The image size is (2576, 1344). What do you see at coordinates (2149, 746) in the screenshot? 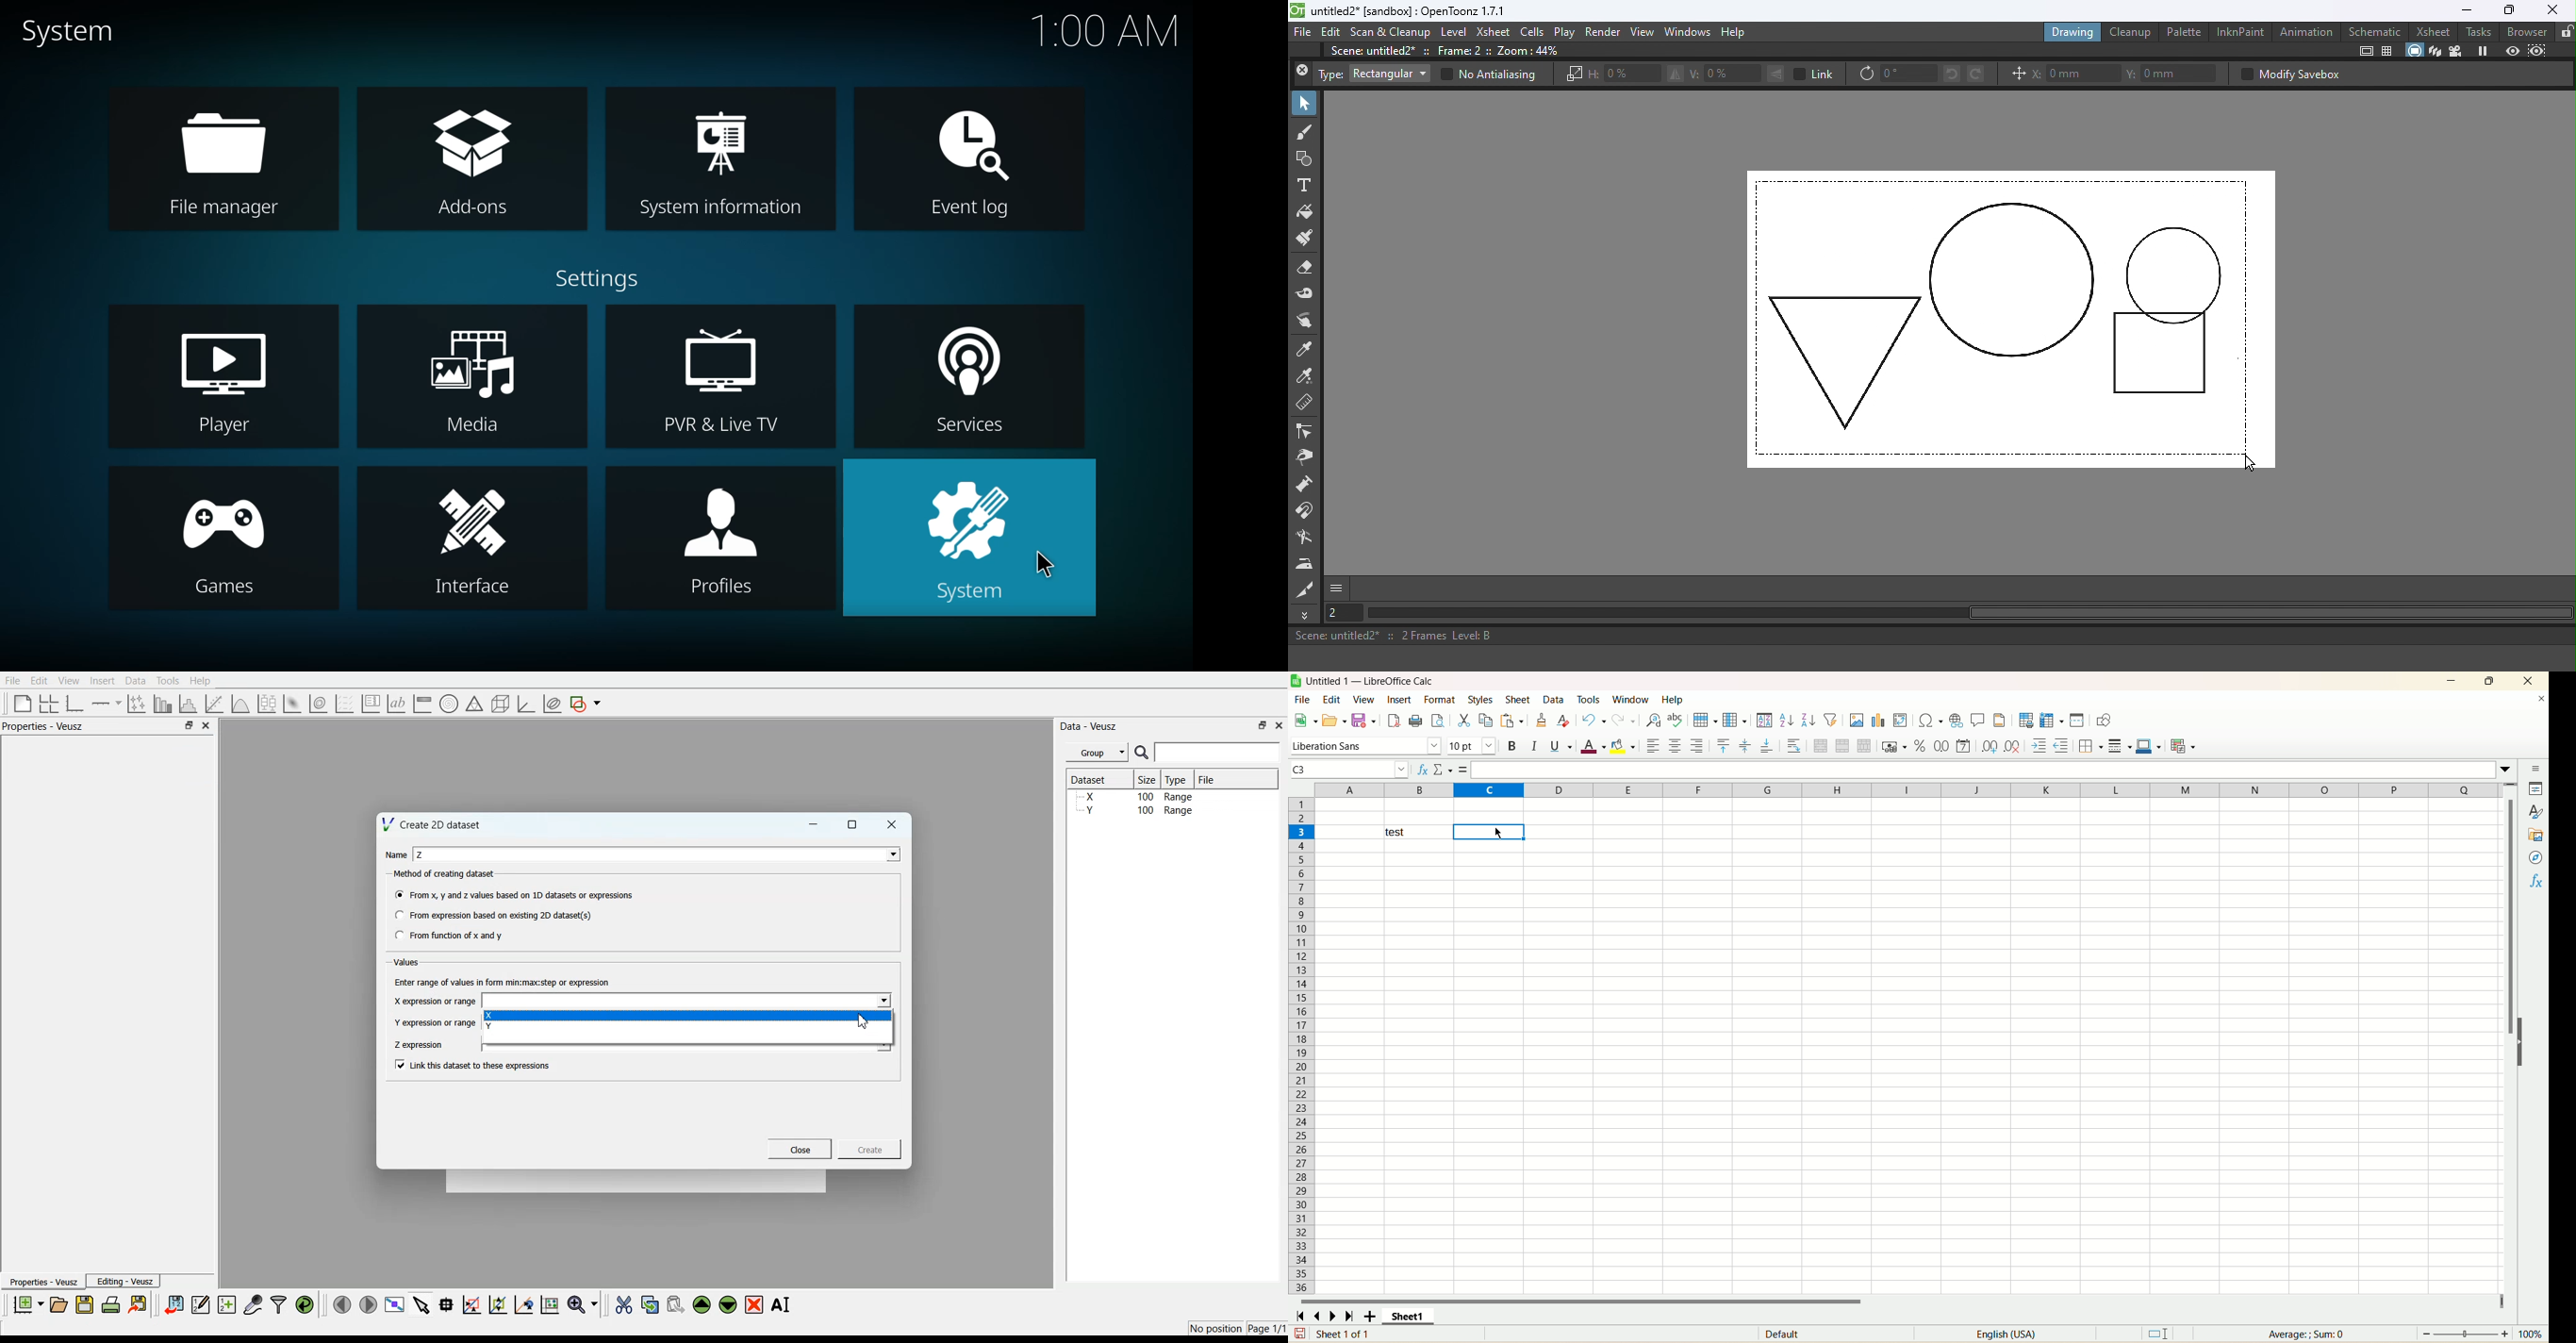
I see `border color` at bounding box center [2149, 746].